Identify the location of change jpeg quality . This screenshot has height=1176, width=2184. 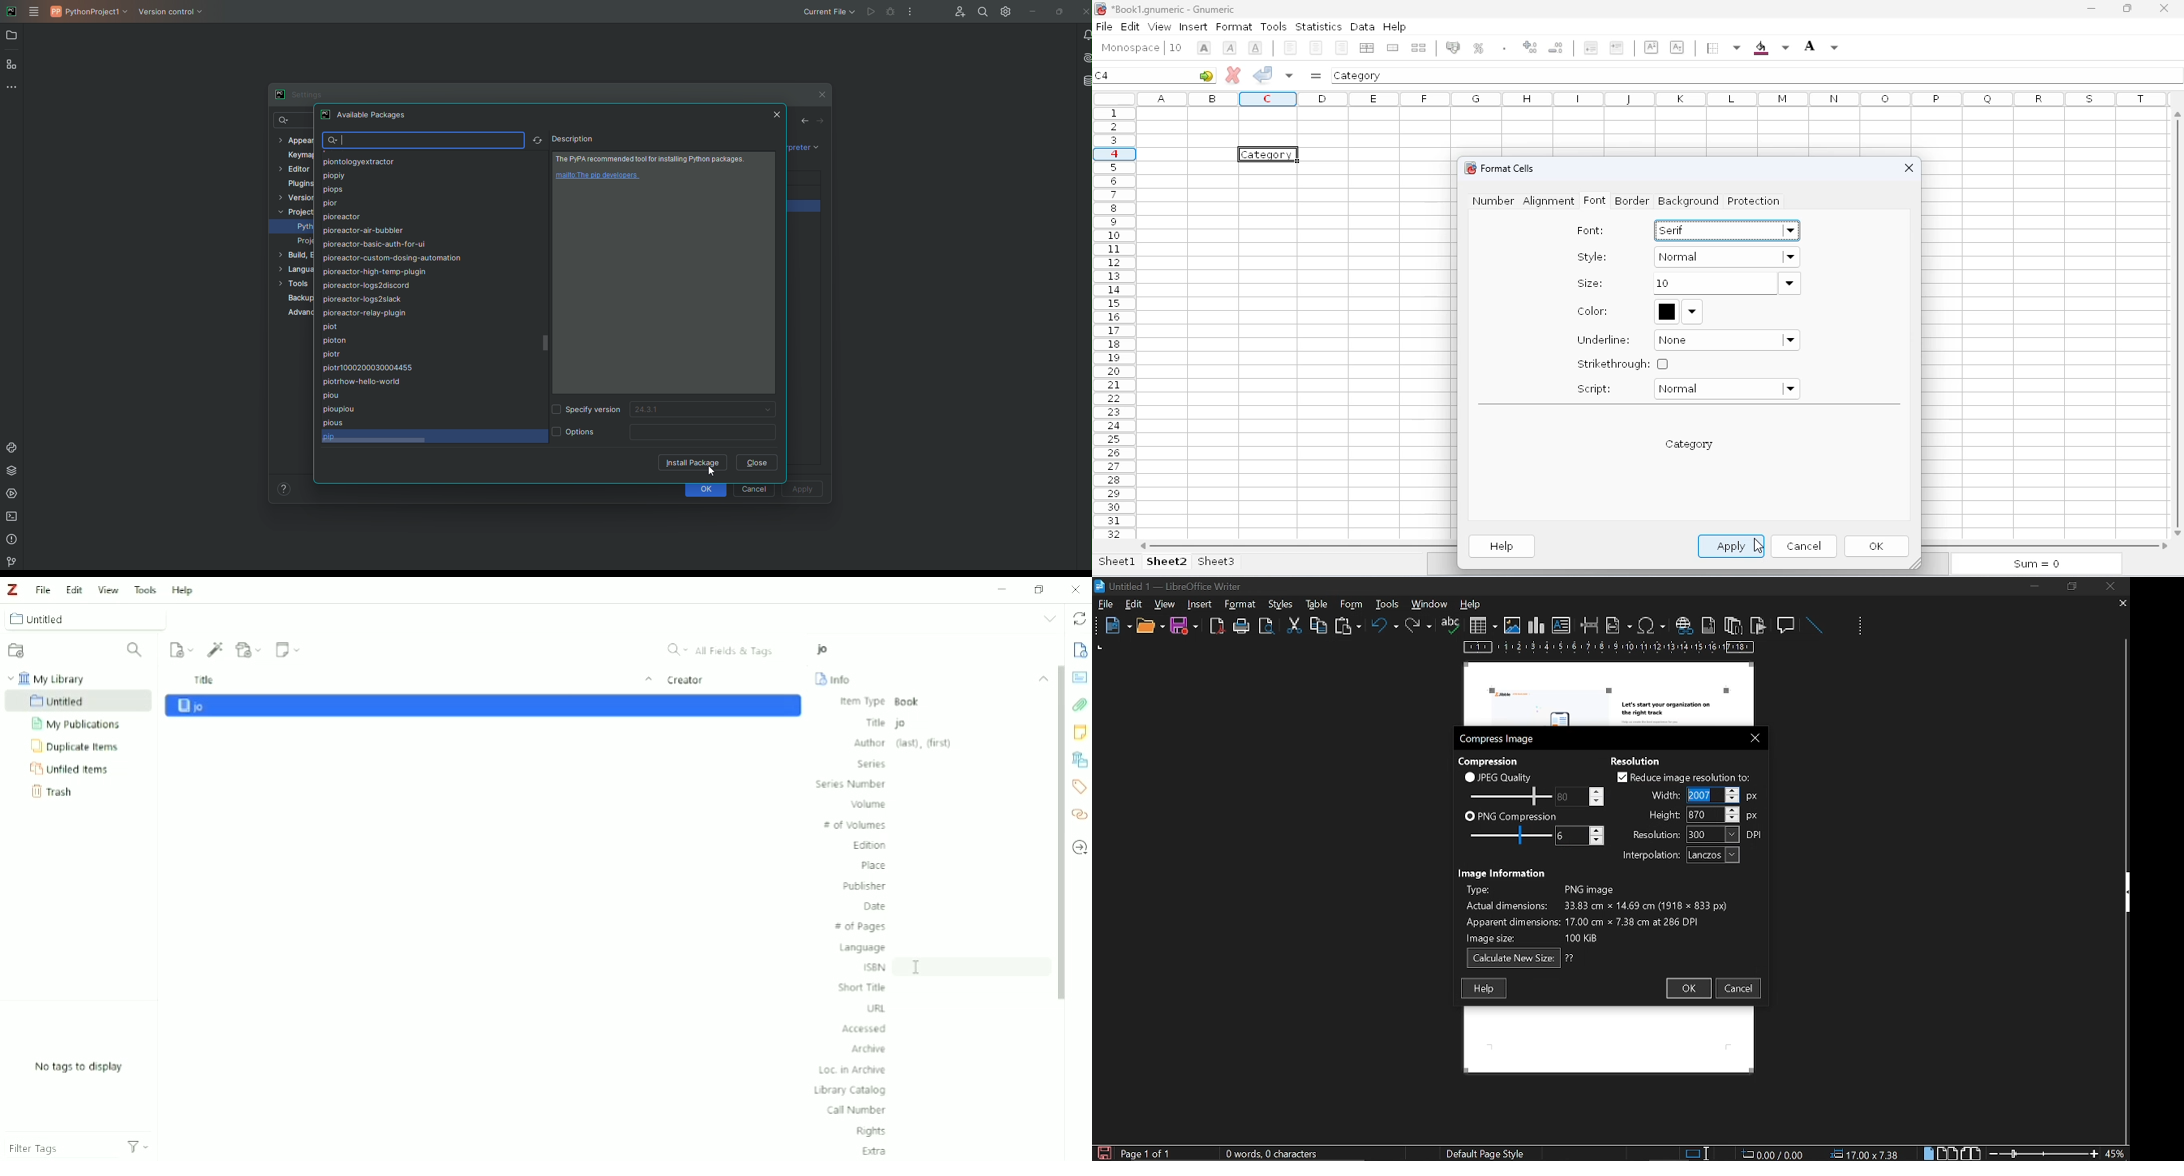
(1580, 796).